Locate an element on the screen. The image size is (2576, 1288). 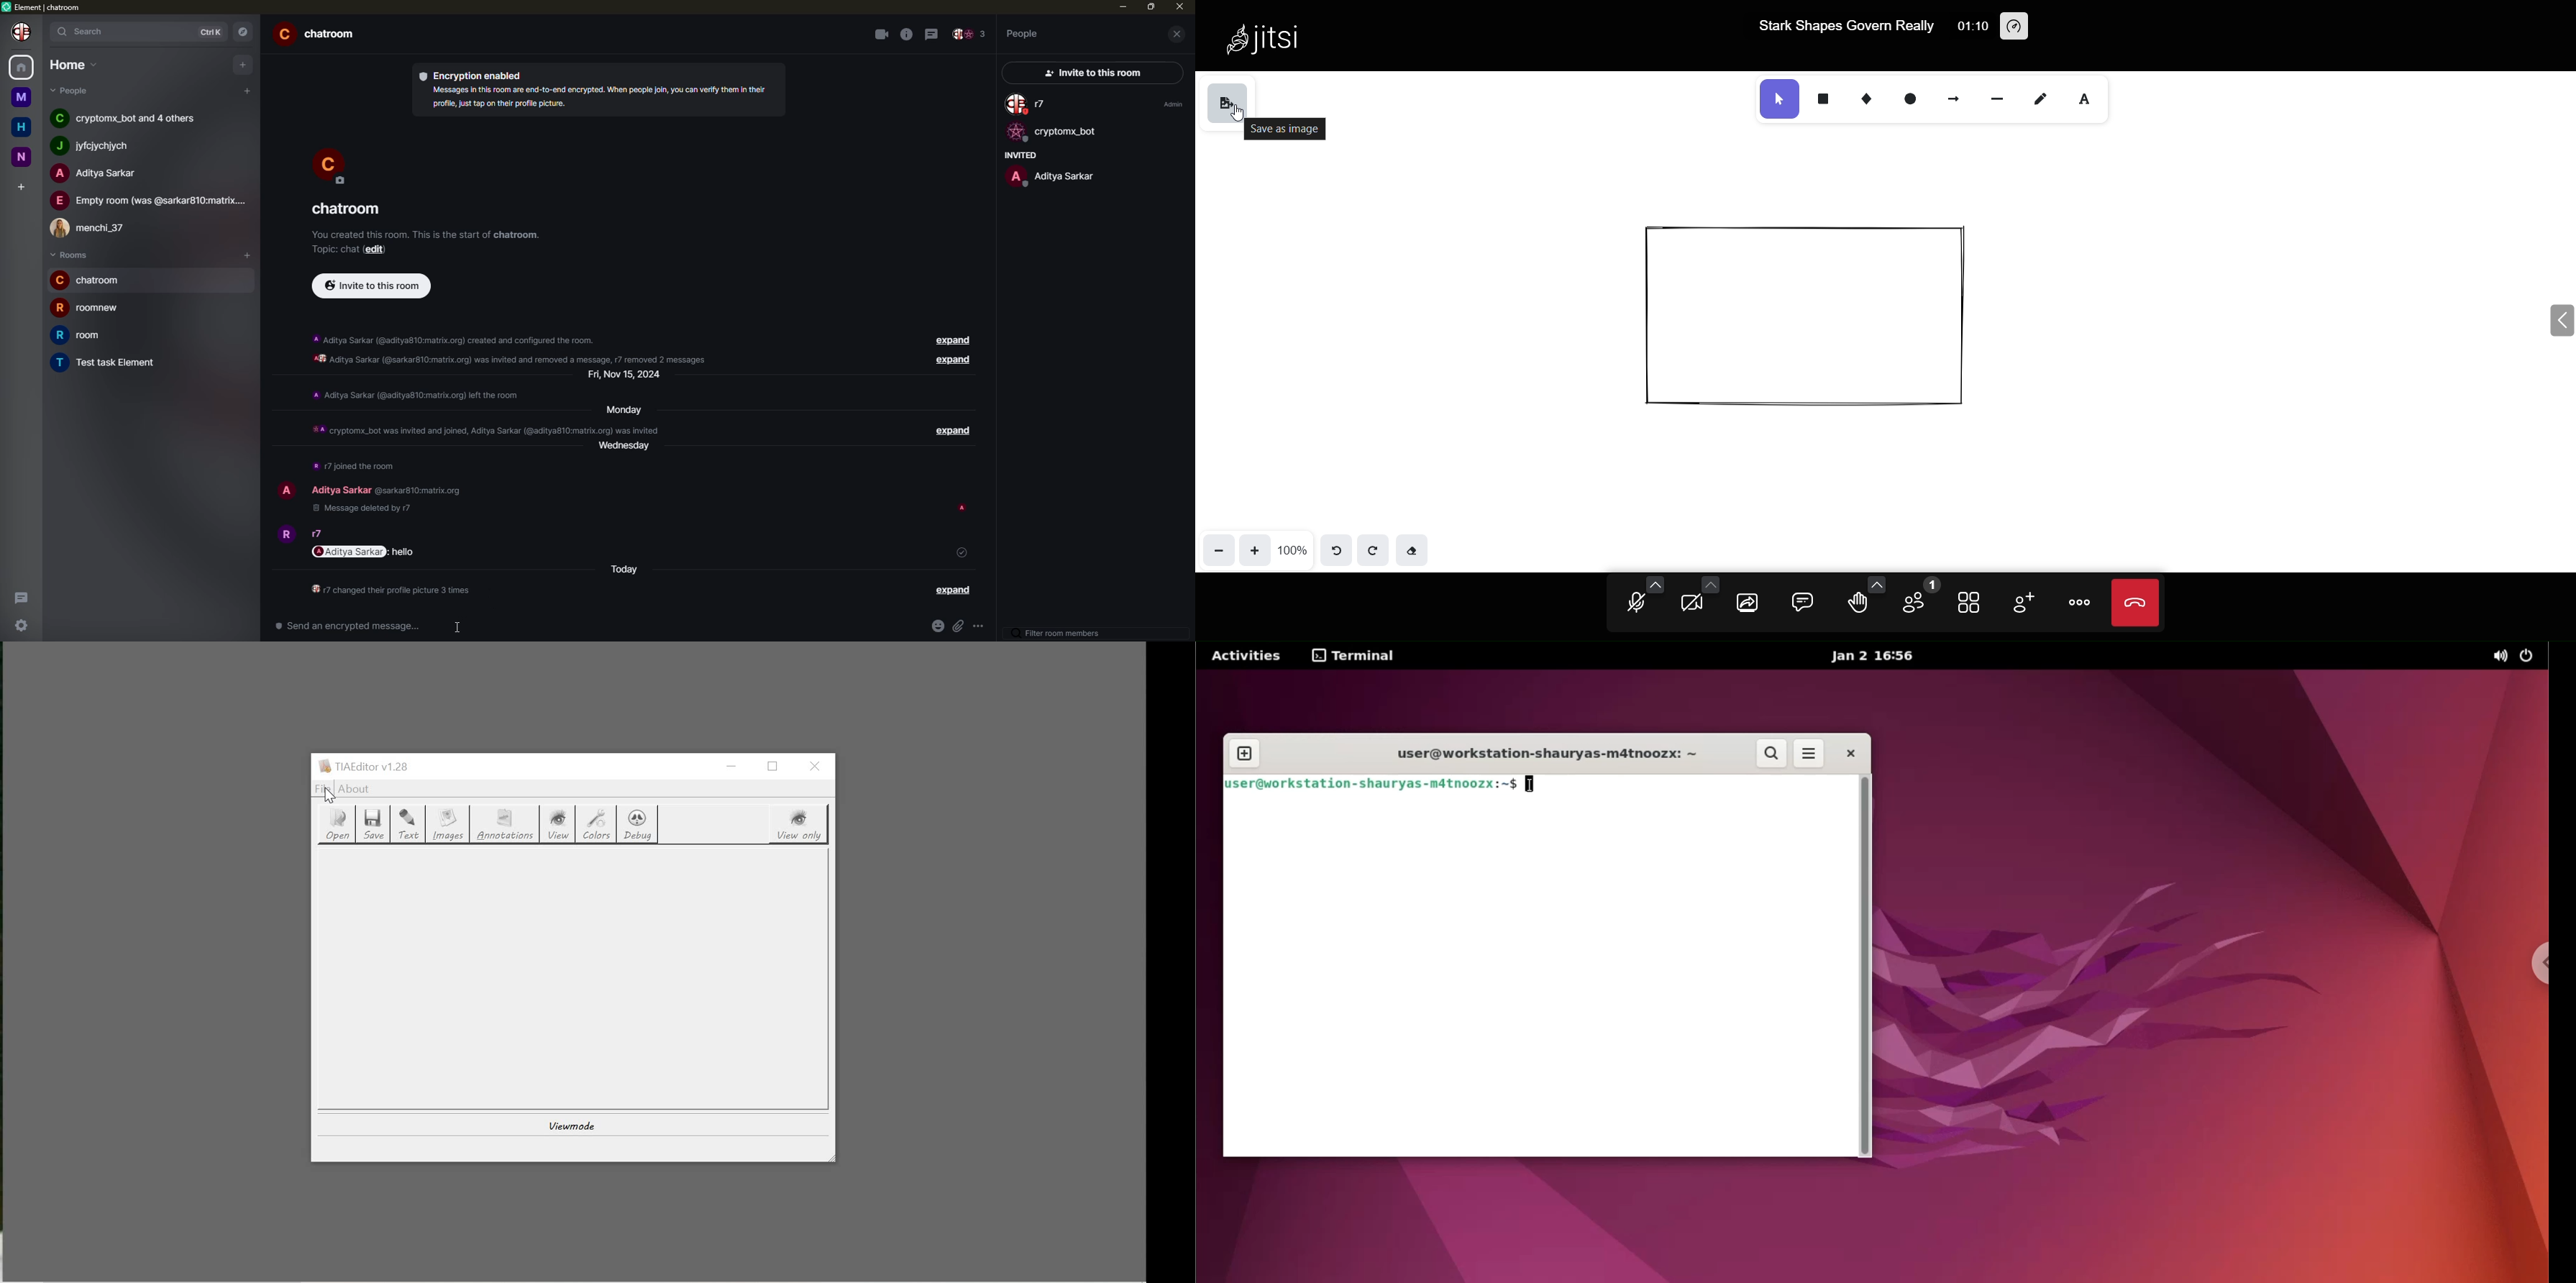
expand is located at coordinates (954, 590).